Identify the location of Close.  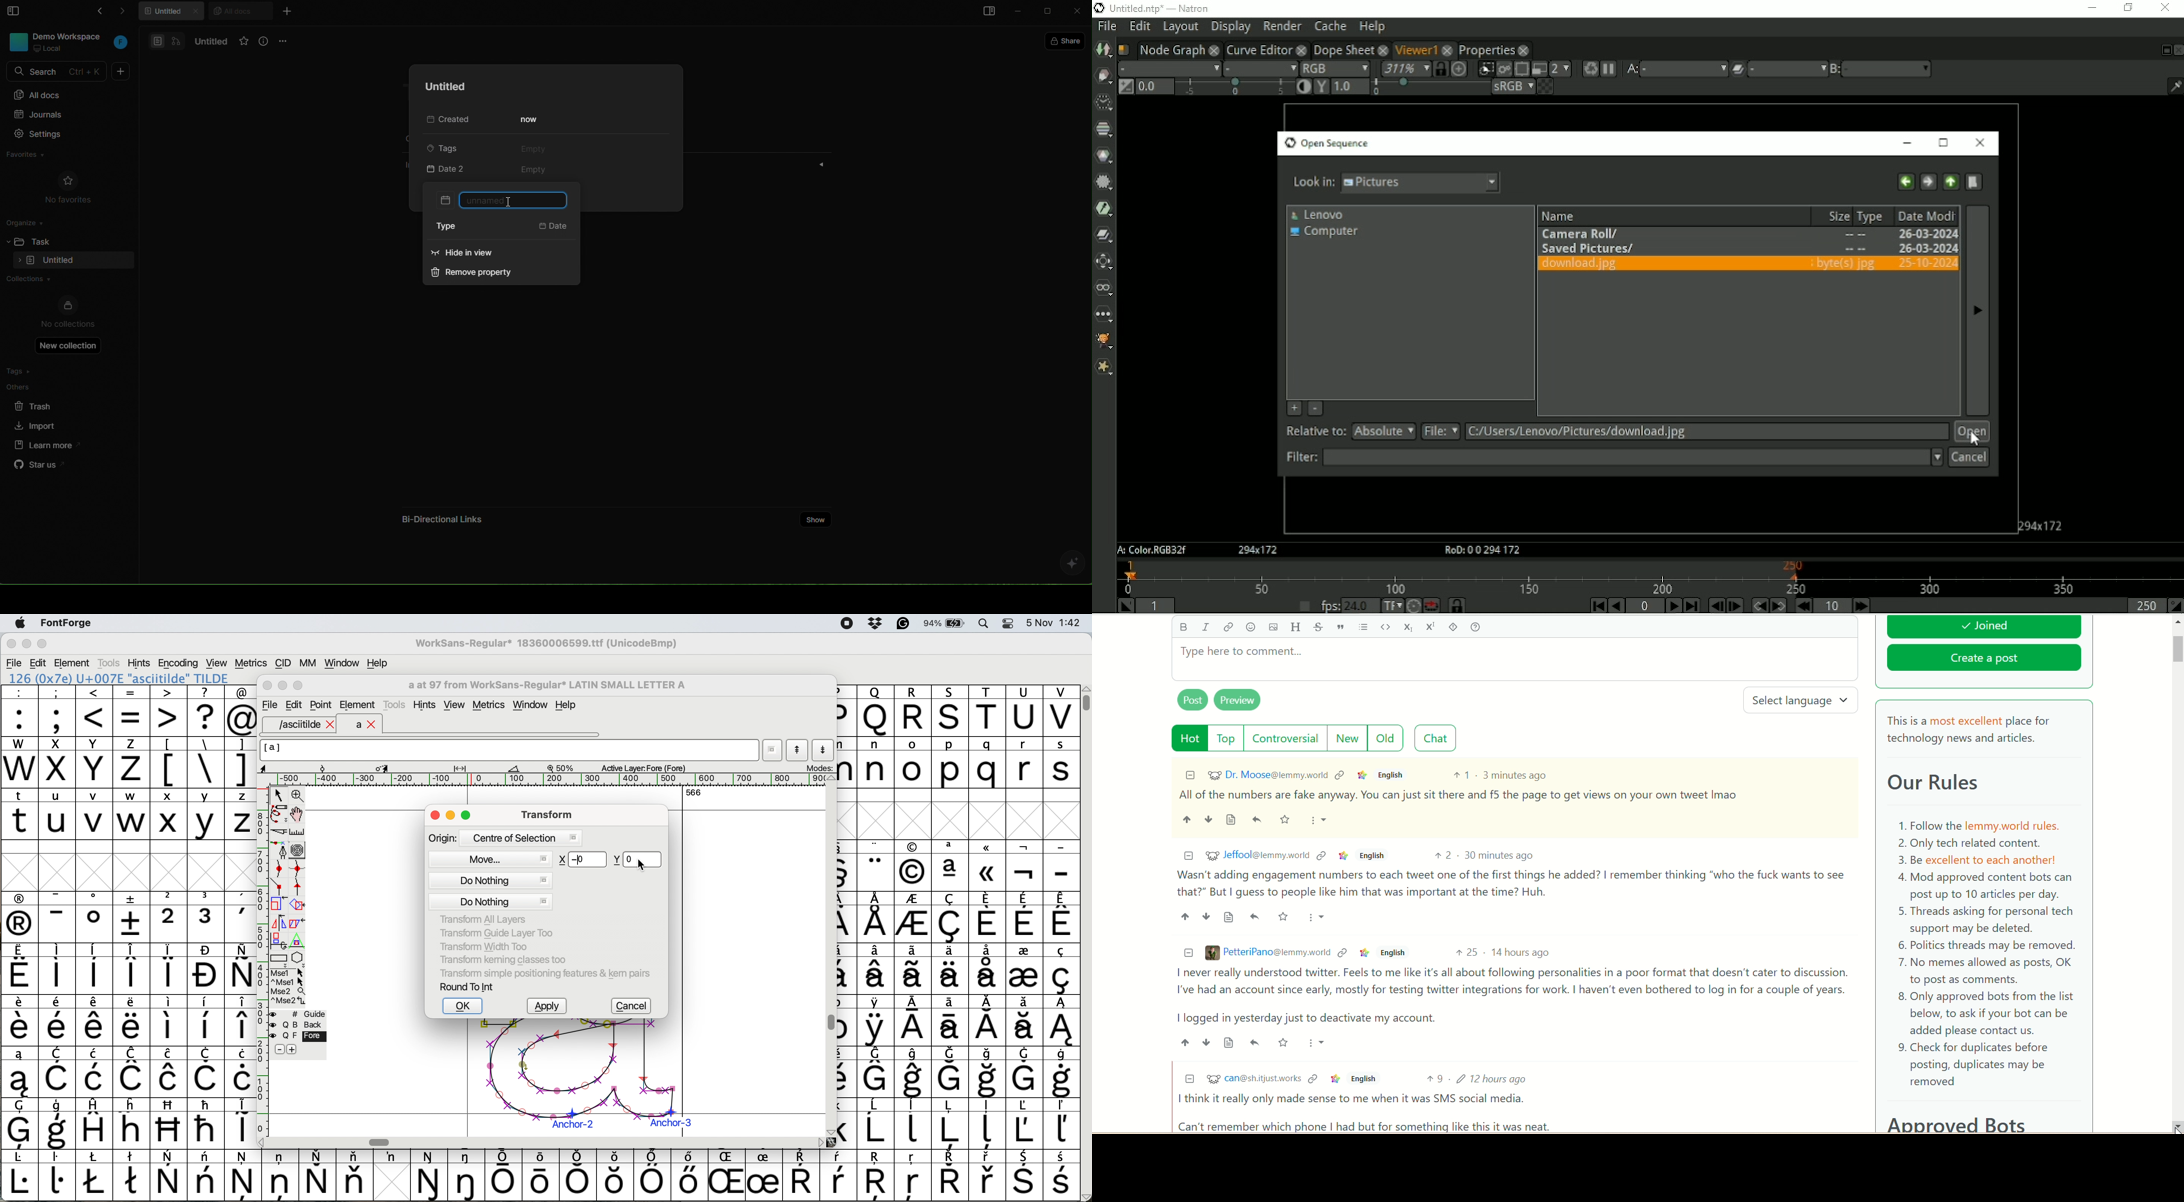
(268, 686).